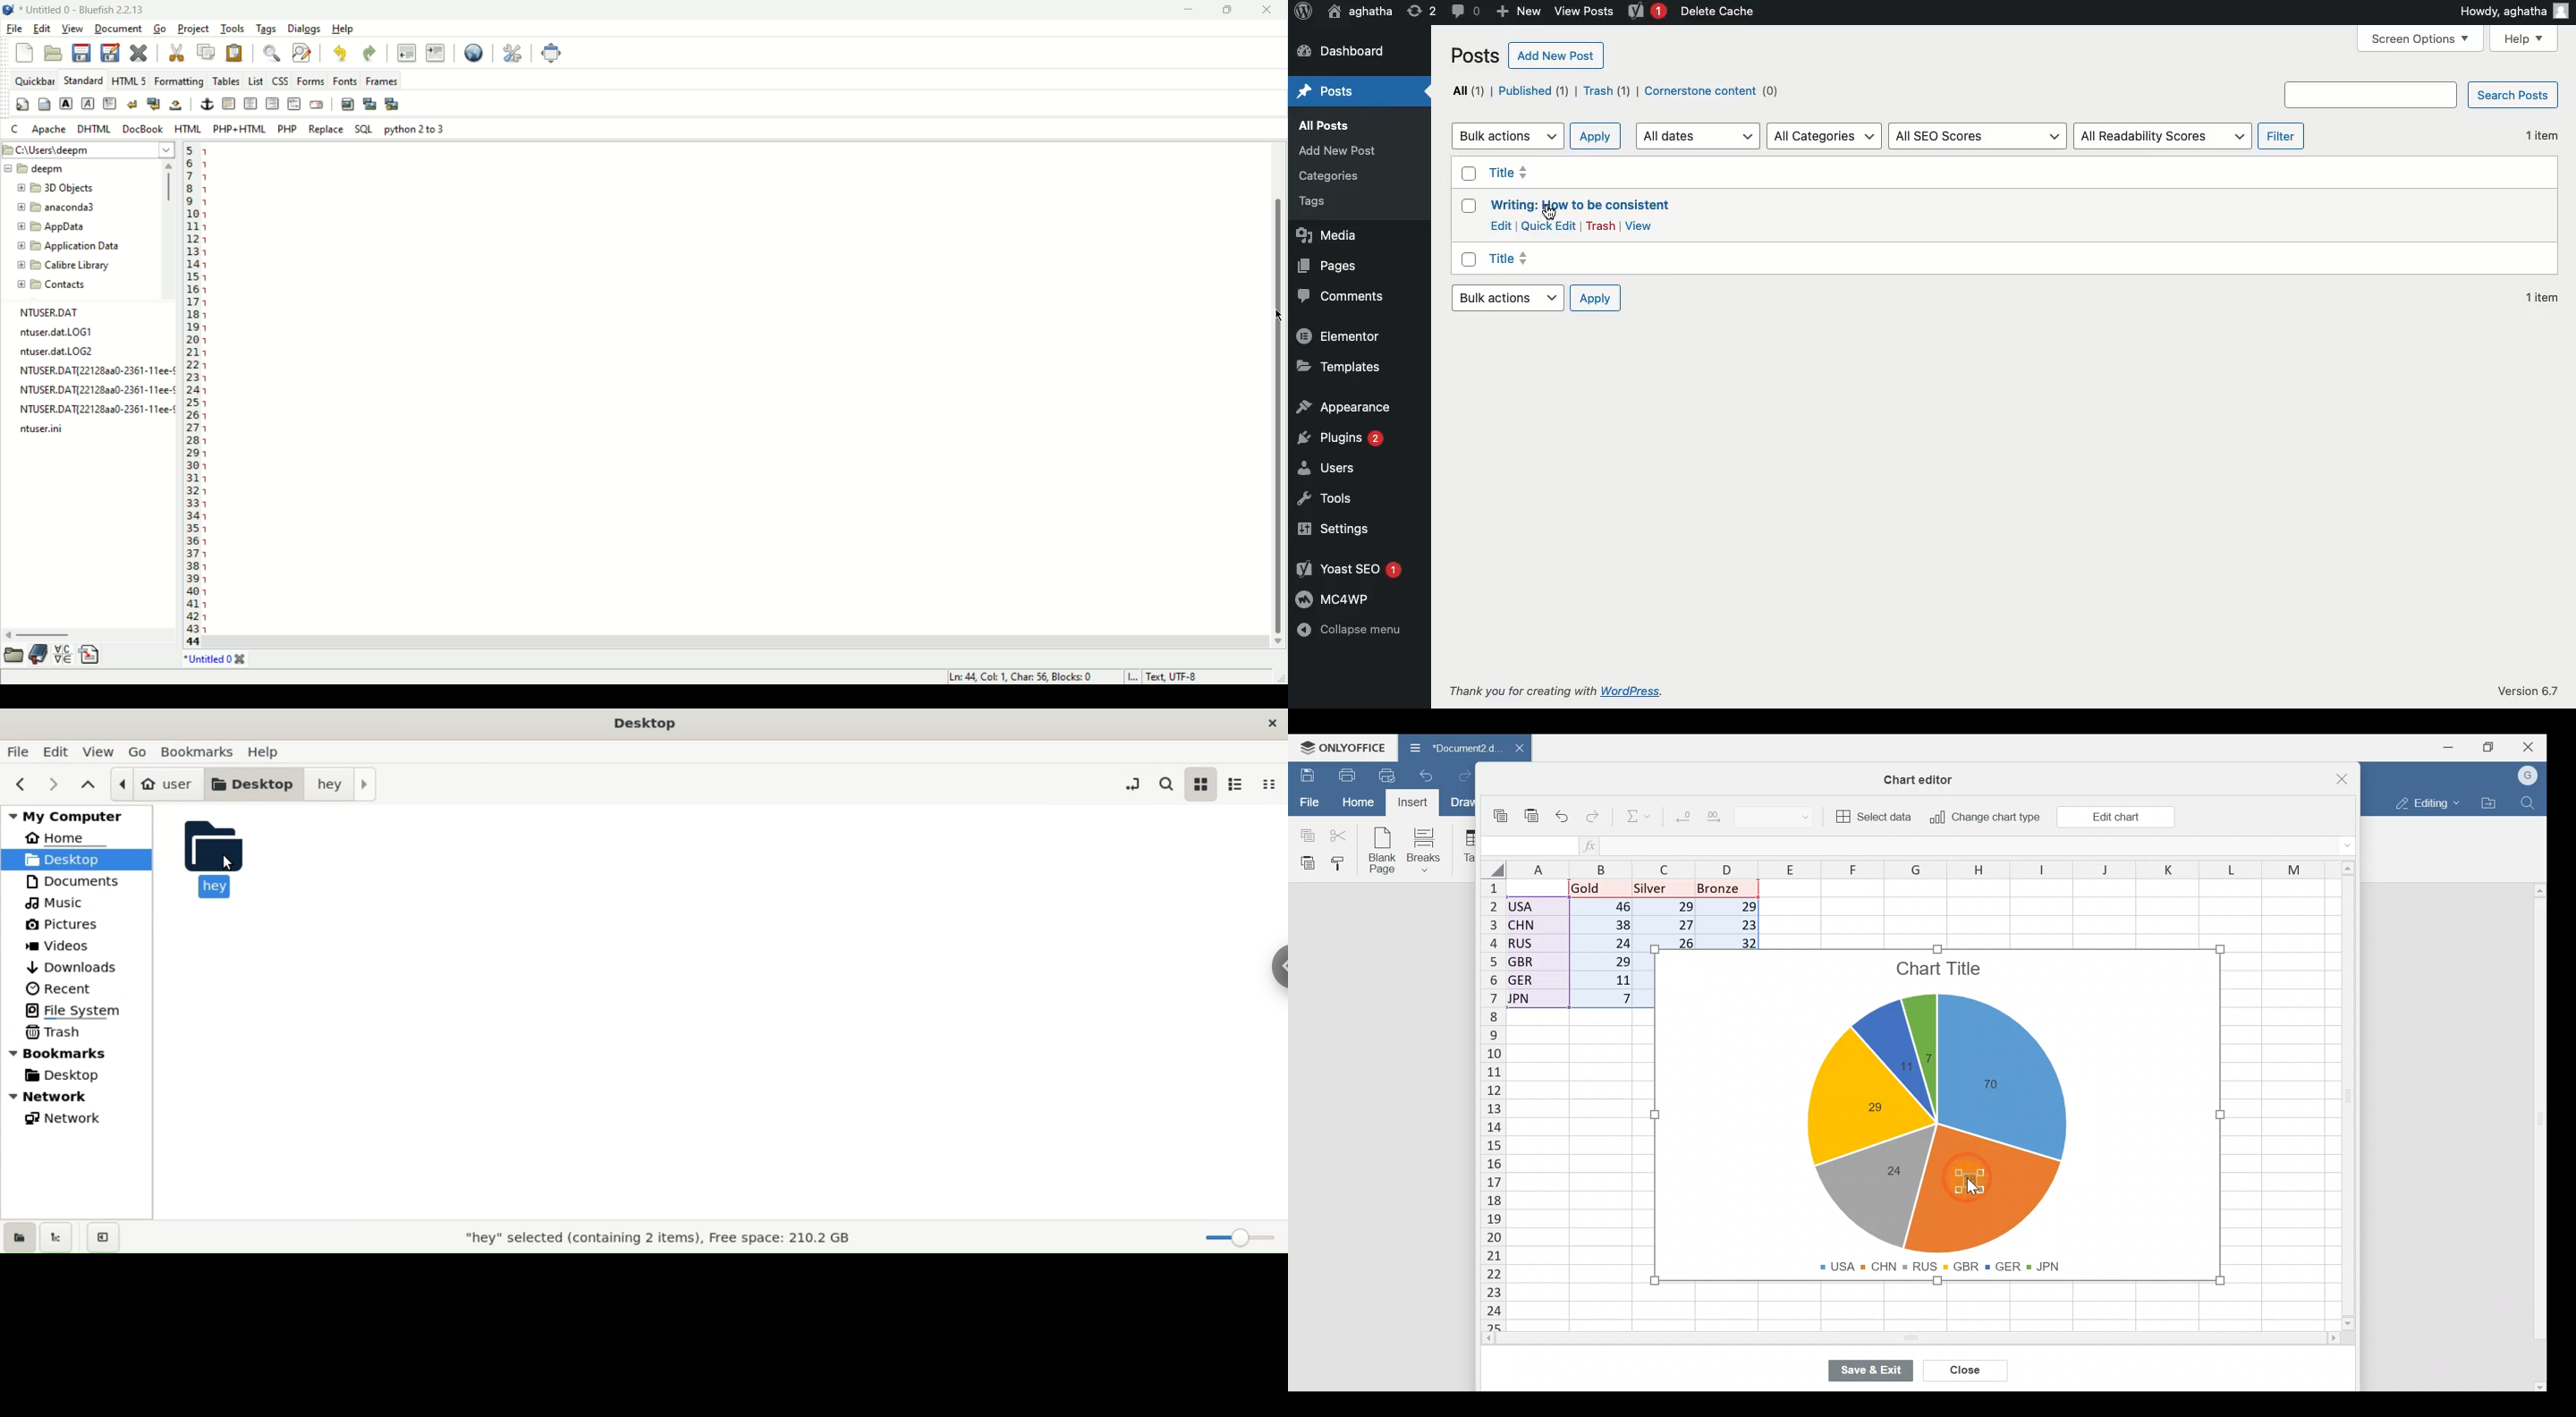 The height and width of the screenshot is (1428, 2576). I want to click on Copy, so click(1304, 833).